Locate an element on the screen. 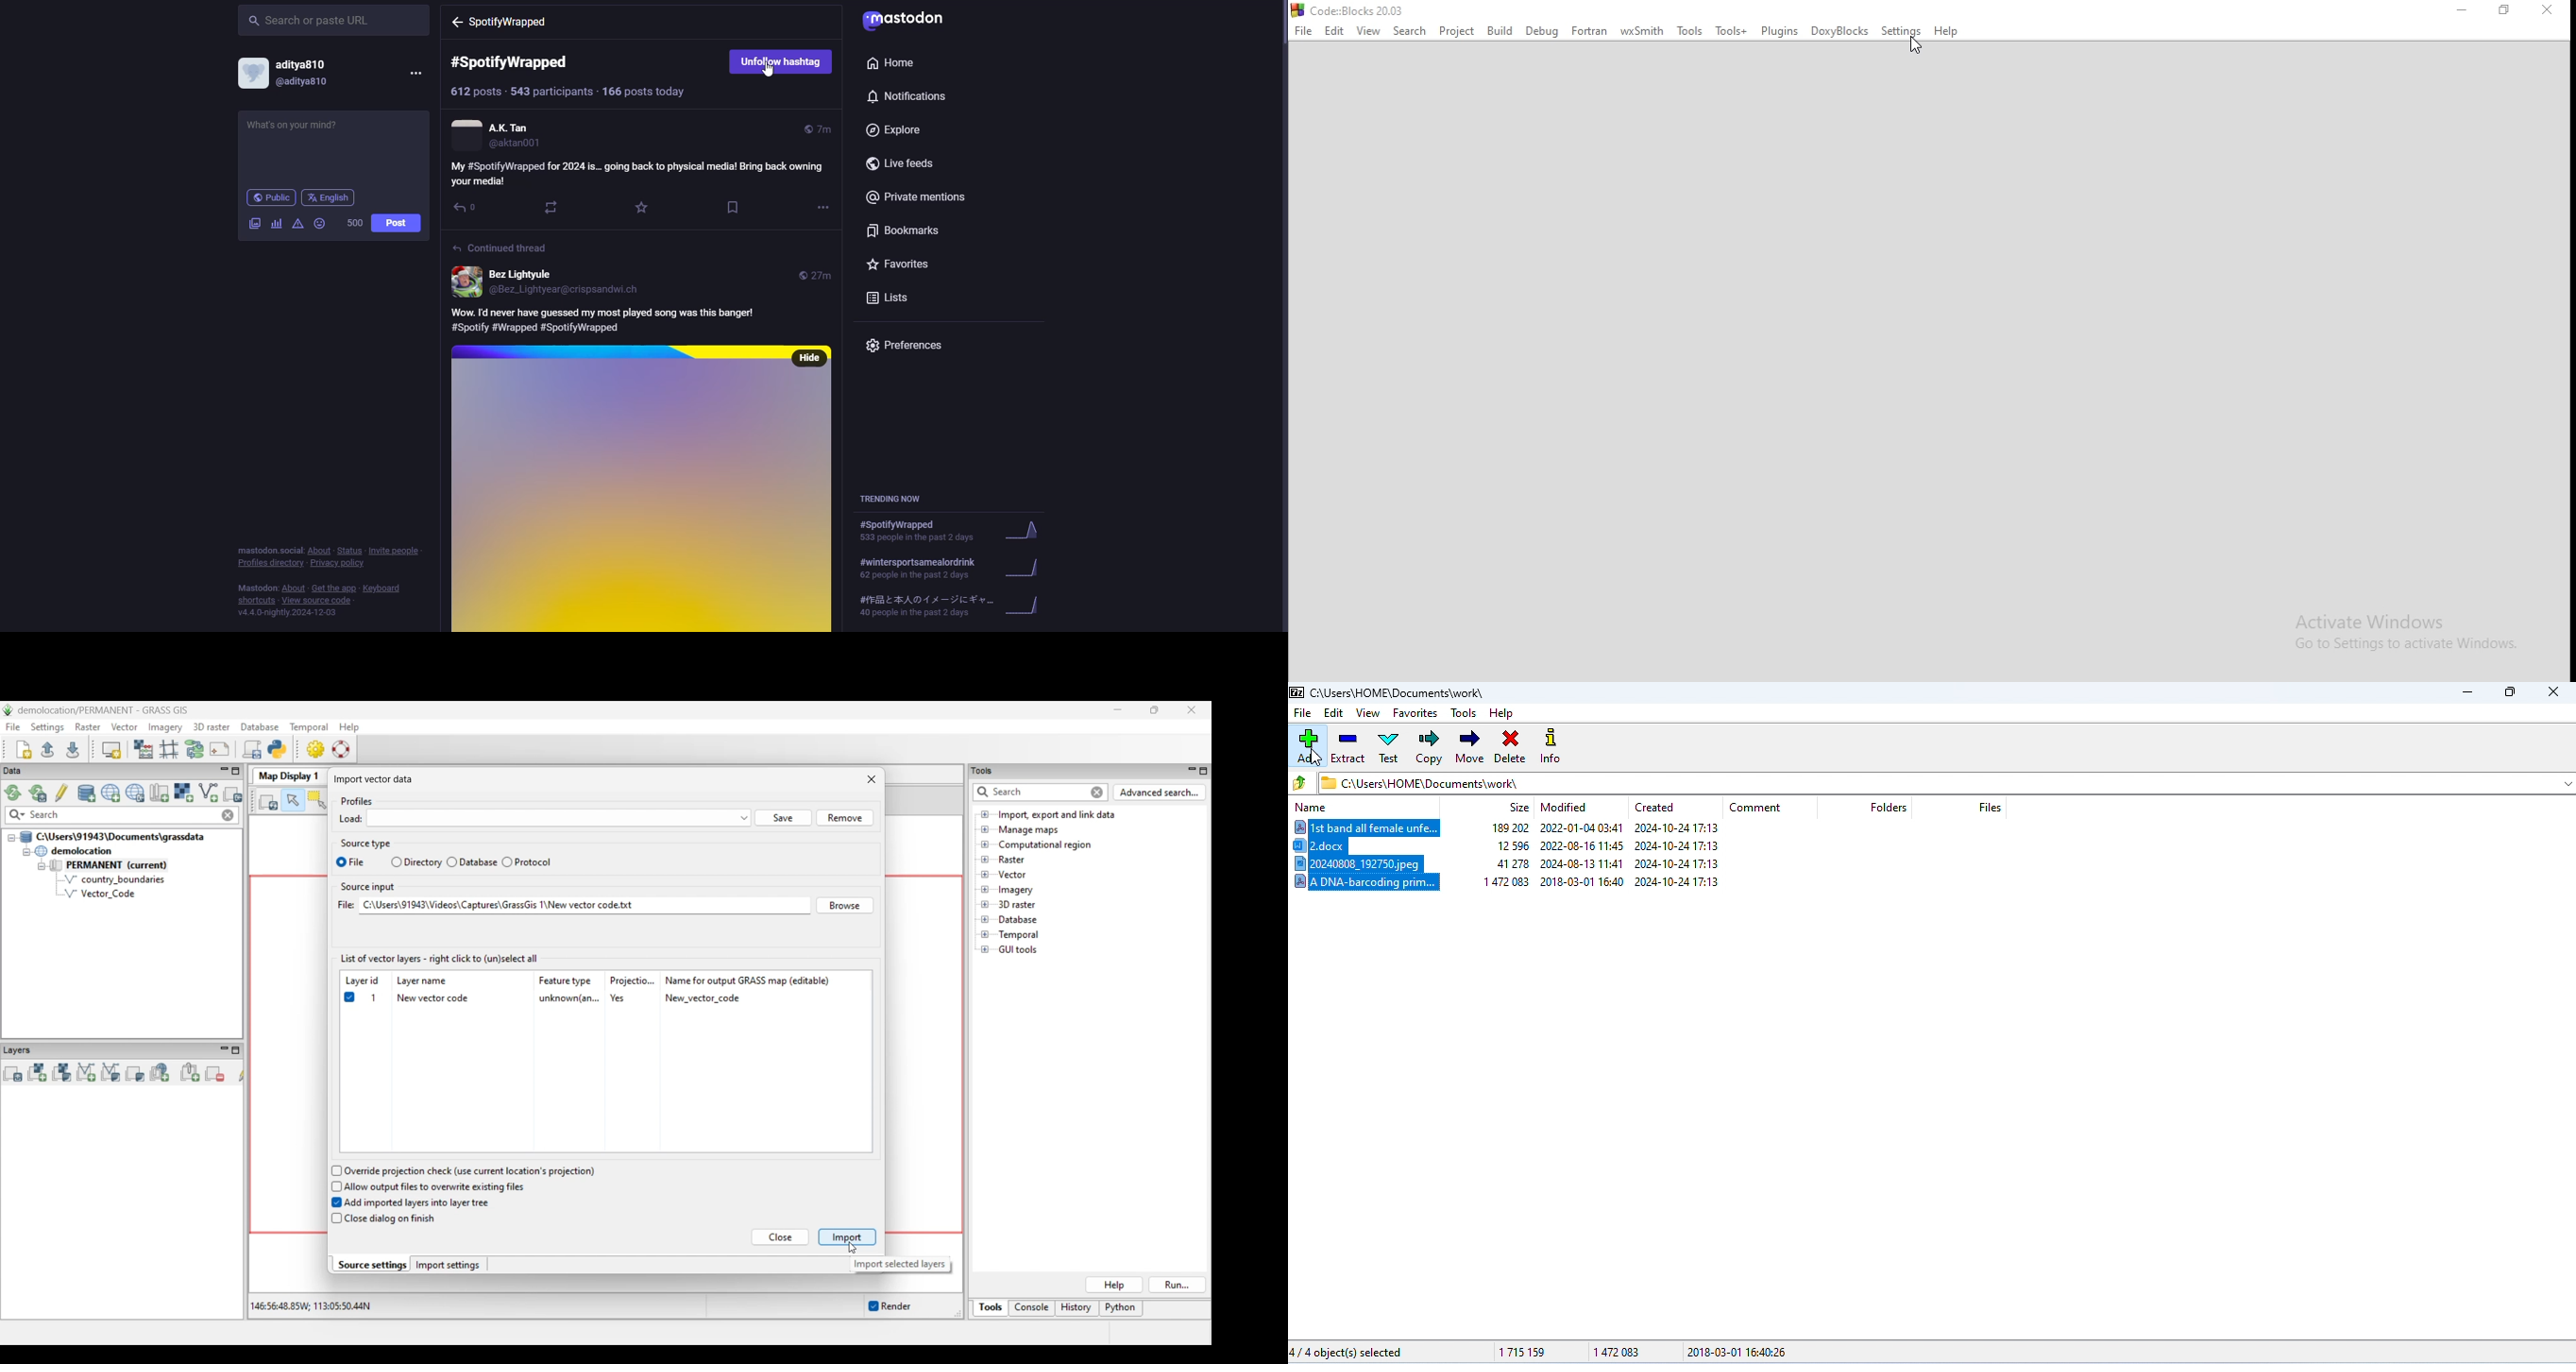  view is located at coordinates (1367, 713).